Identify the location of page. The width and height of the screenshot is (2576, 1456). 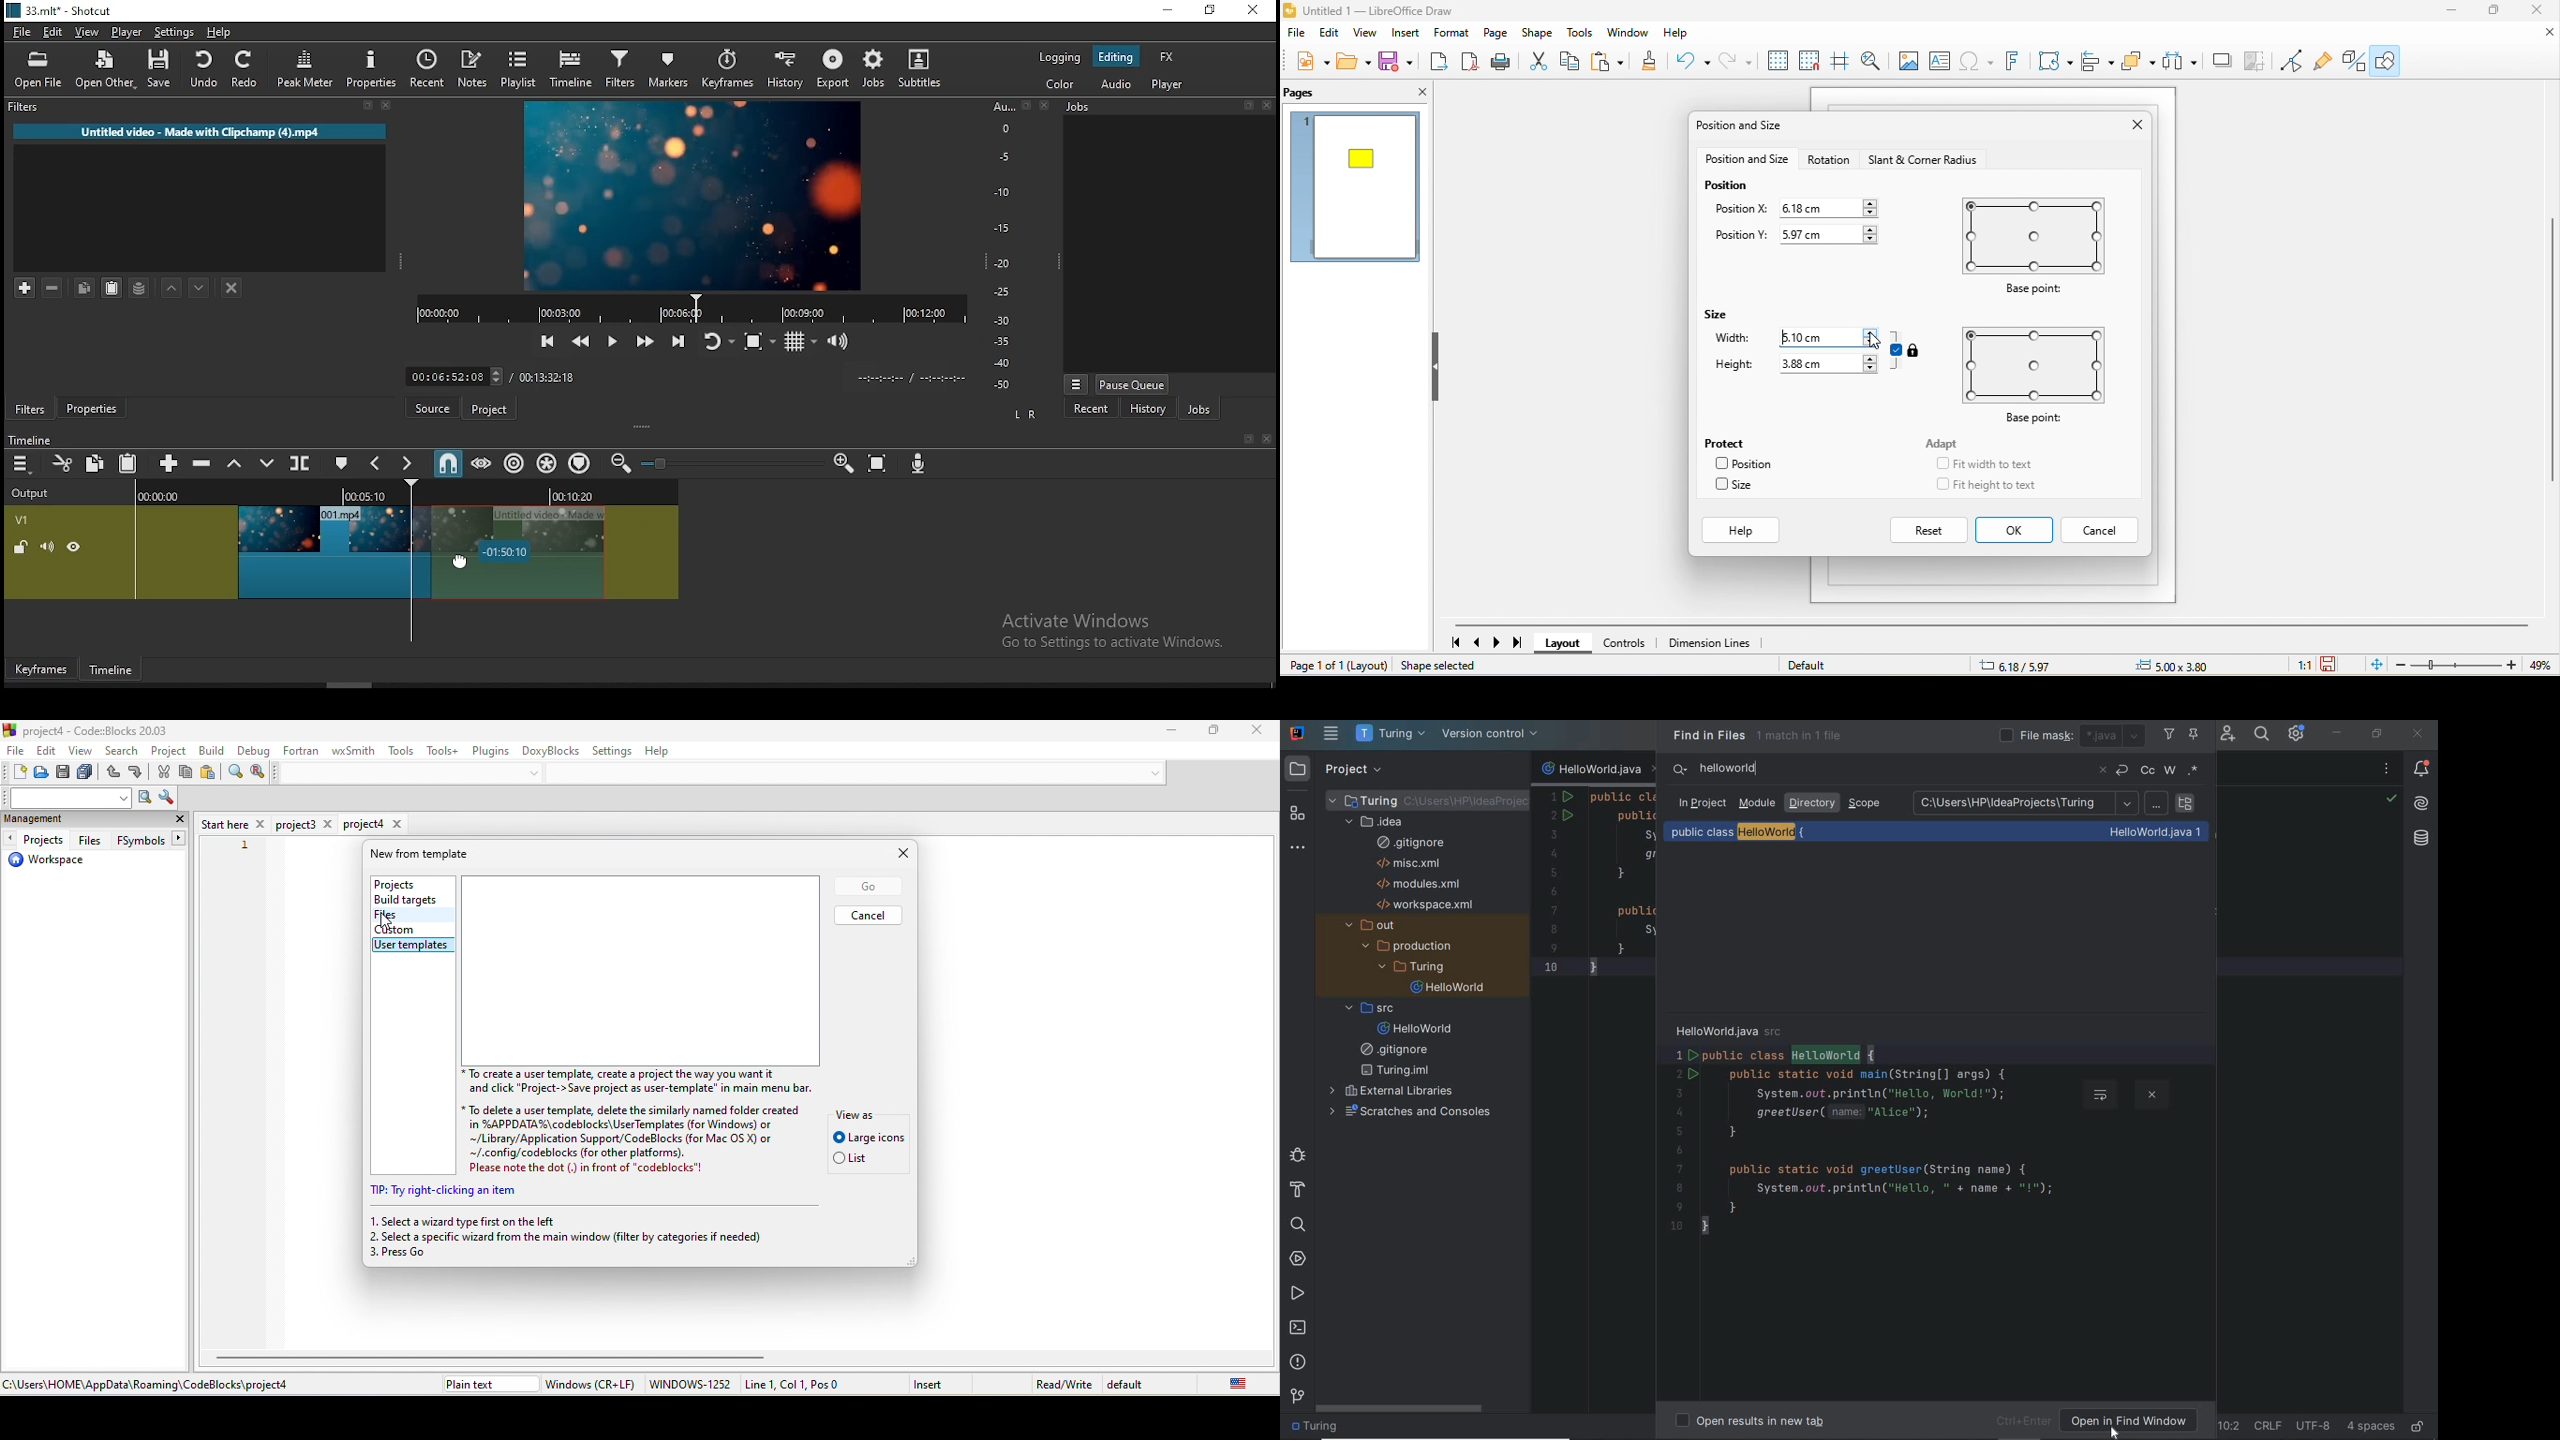
(1498, 35).